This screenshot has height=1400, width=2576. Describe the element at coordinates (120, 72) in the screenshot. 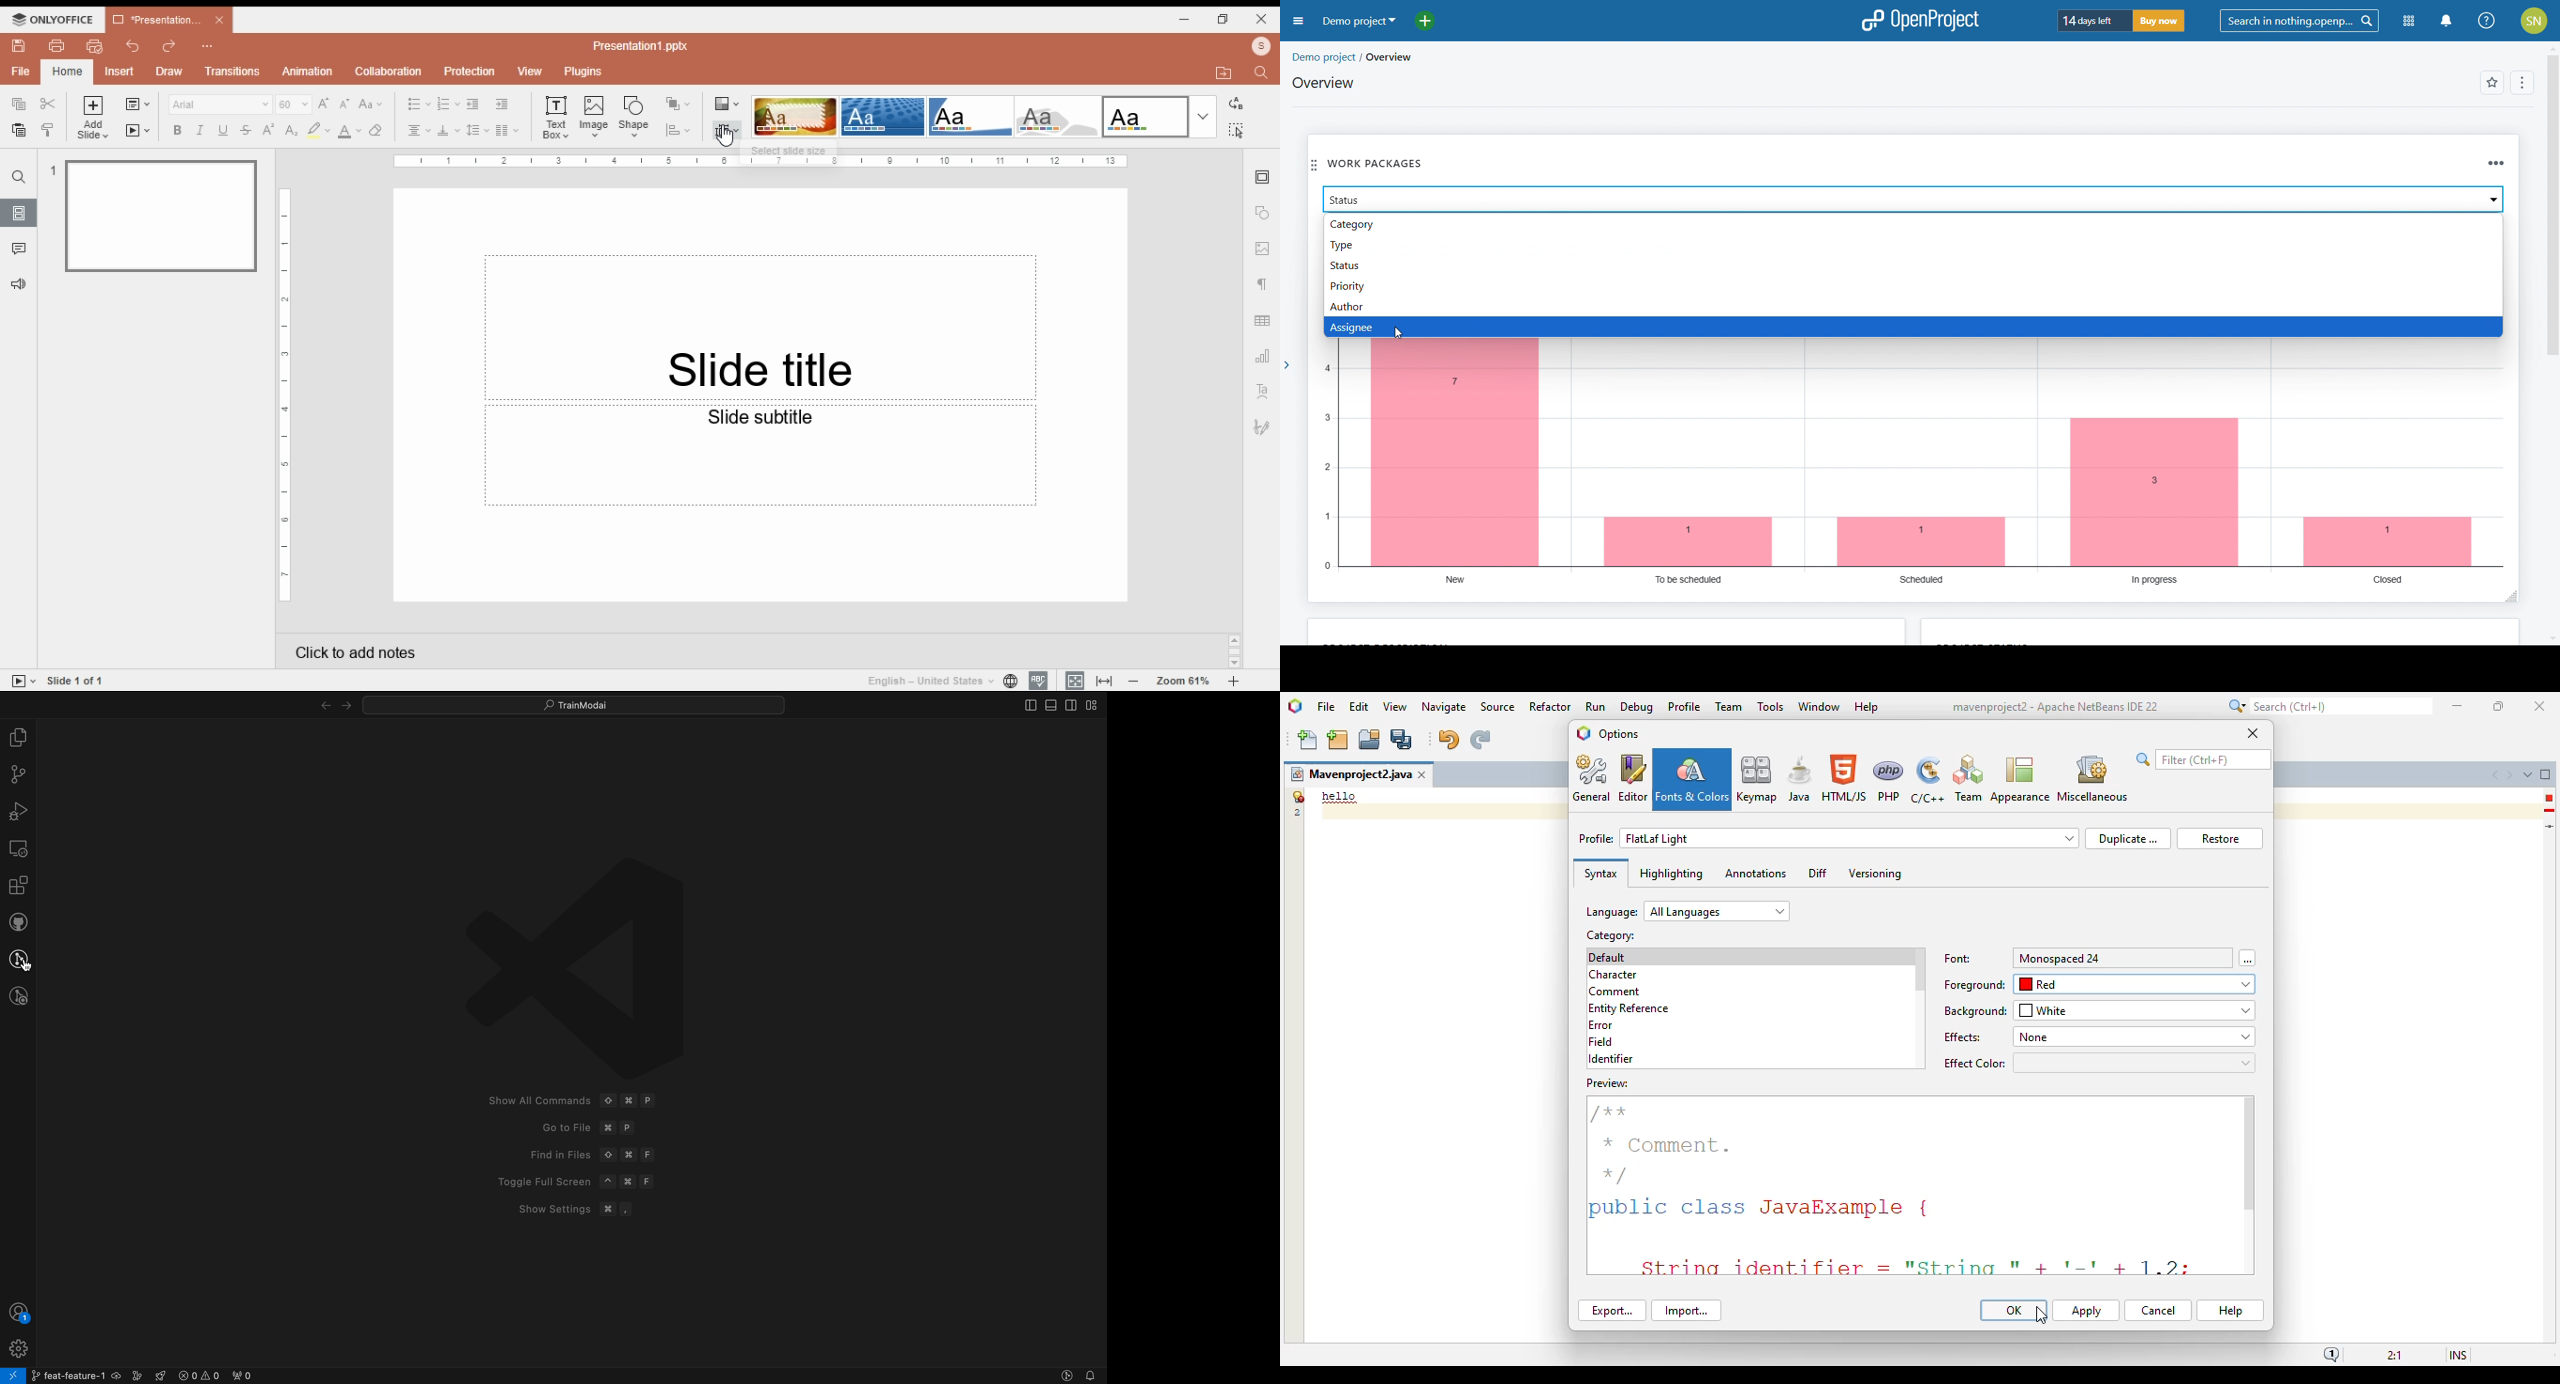

I see `insert` at that location.